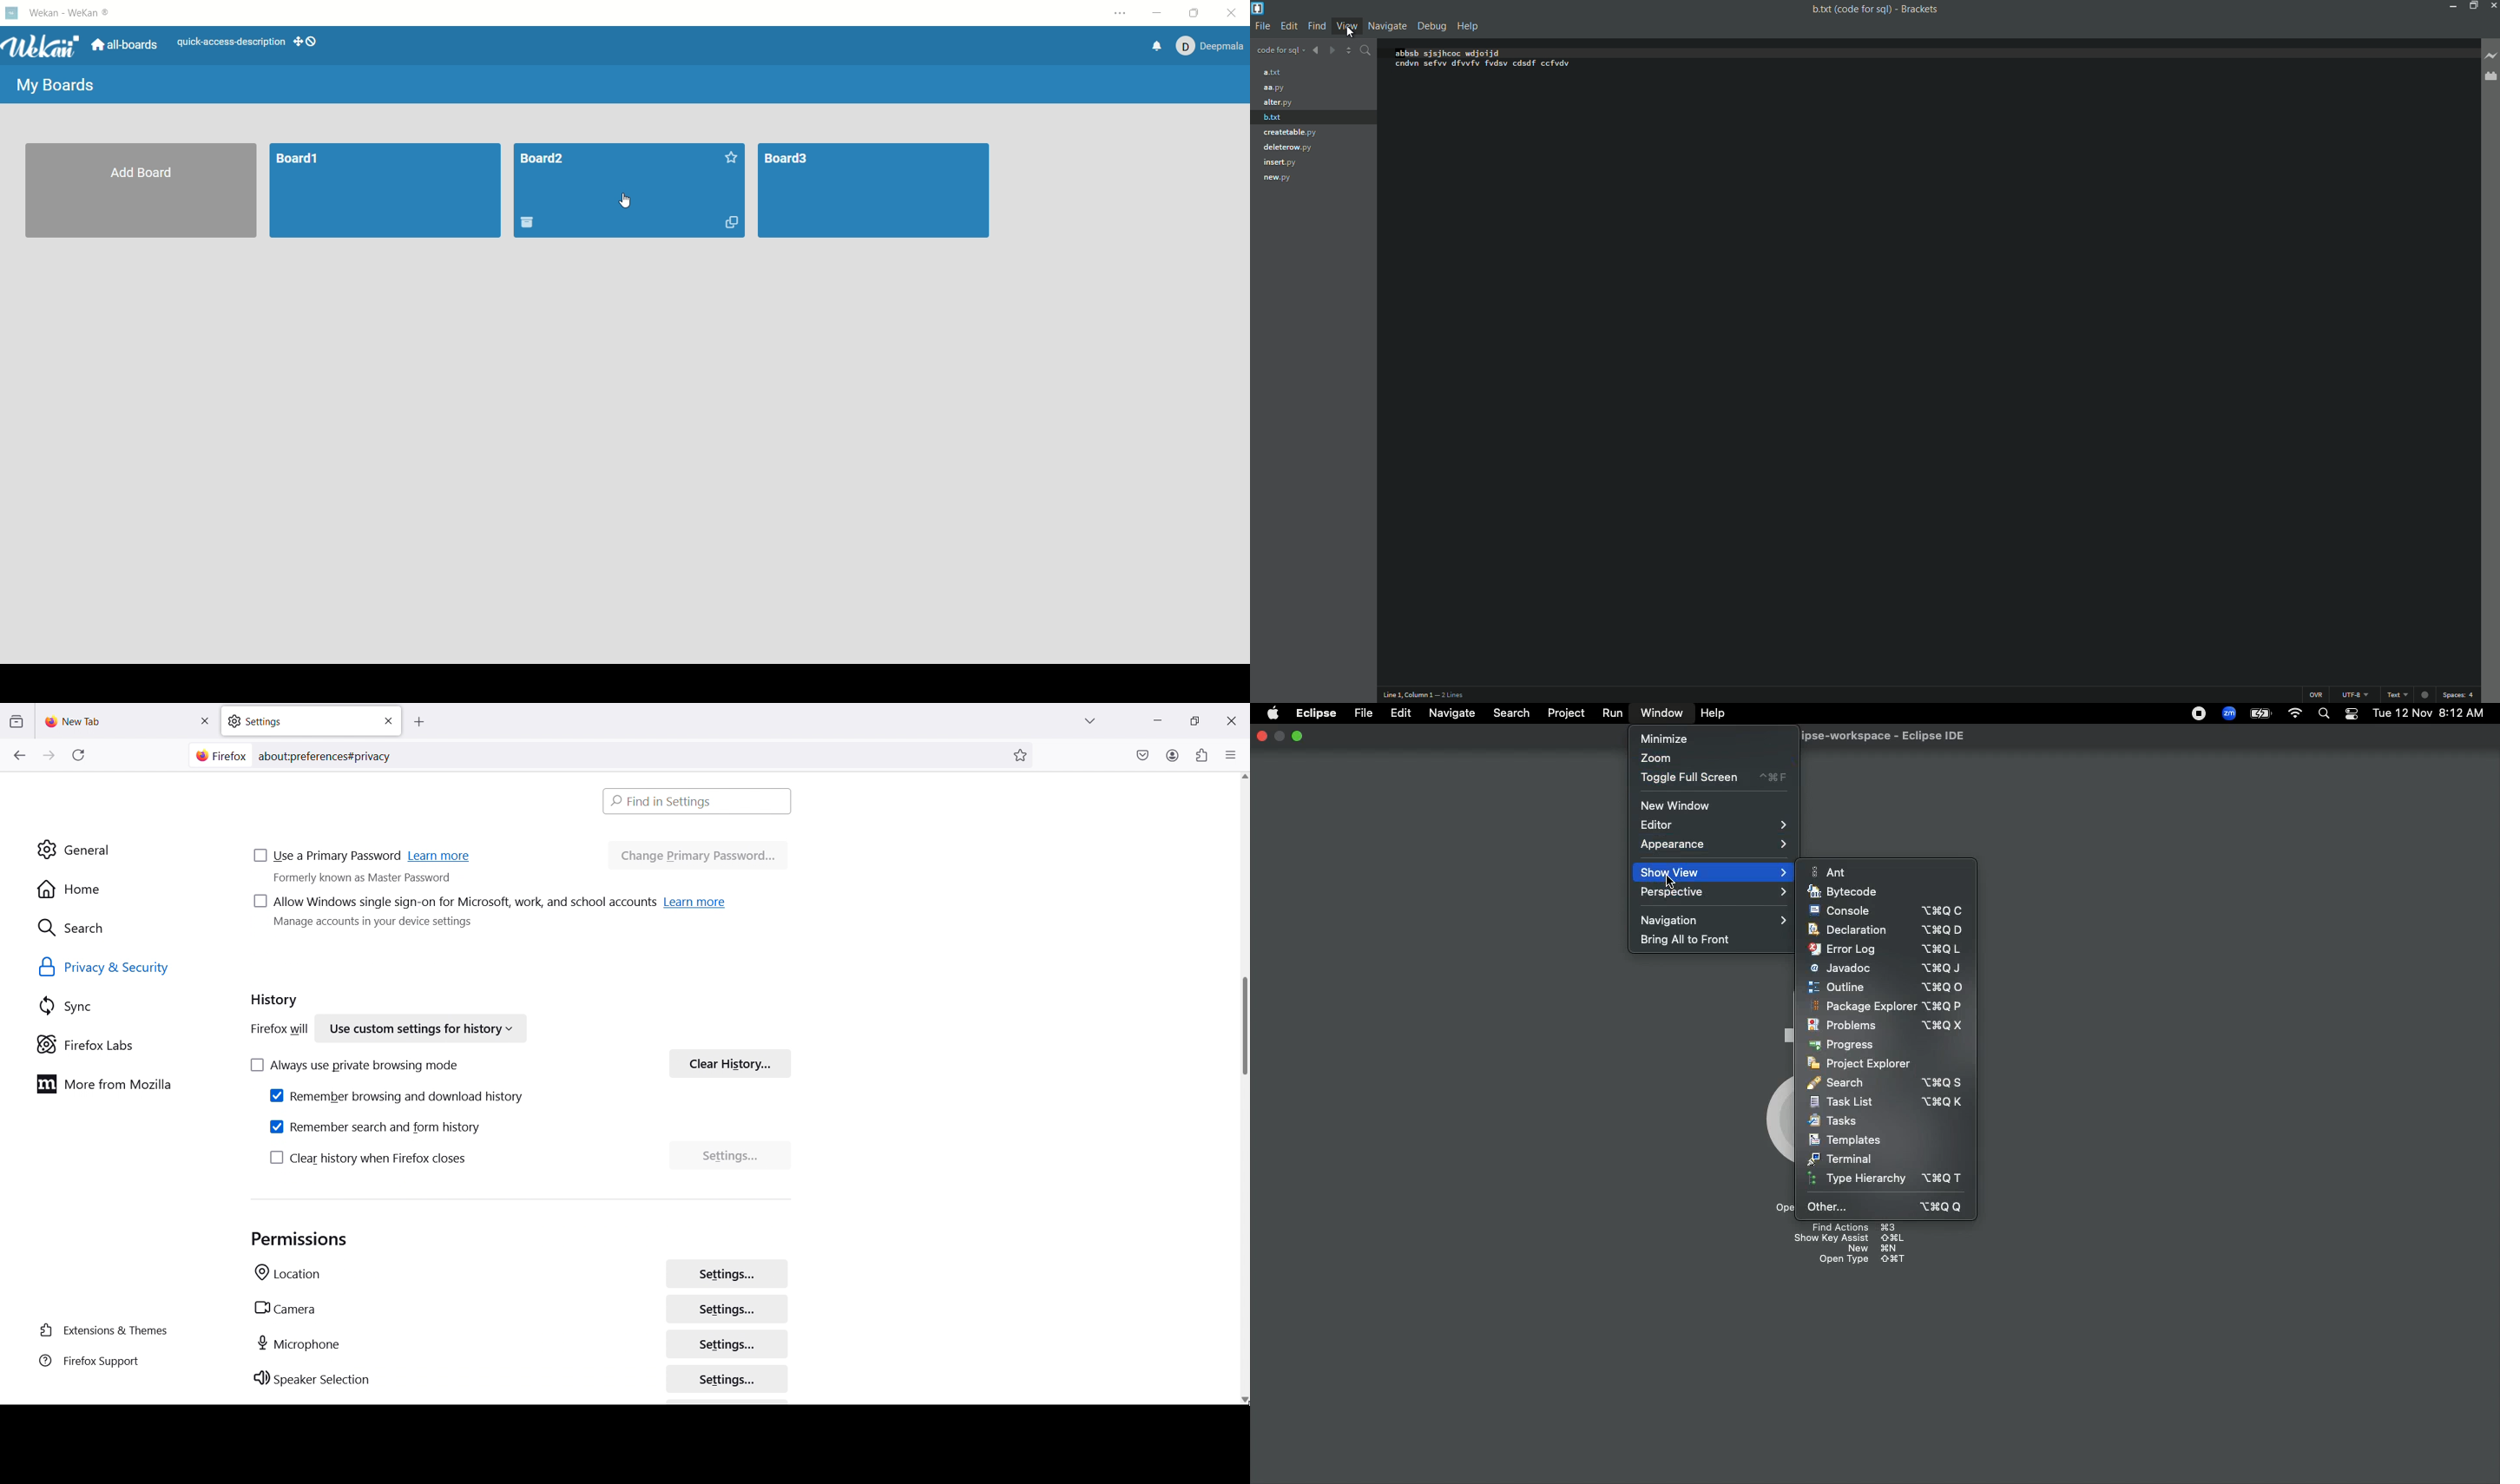  I want to click on Cursor, so click(1348, 32).